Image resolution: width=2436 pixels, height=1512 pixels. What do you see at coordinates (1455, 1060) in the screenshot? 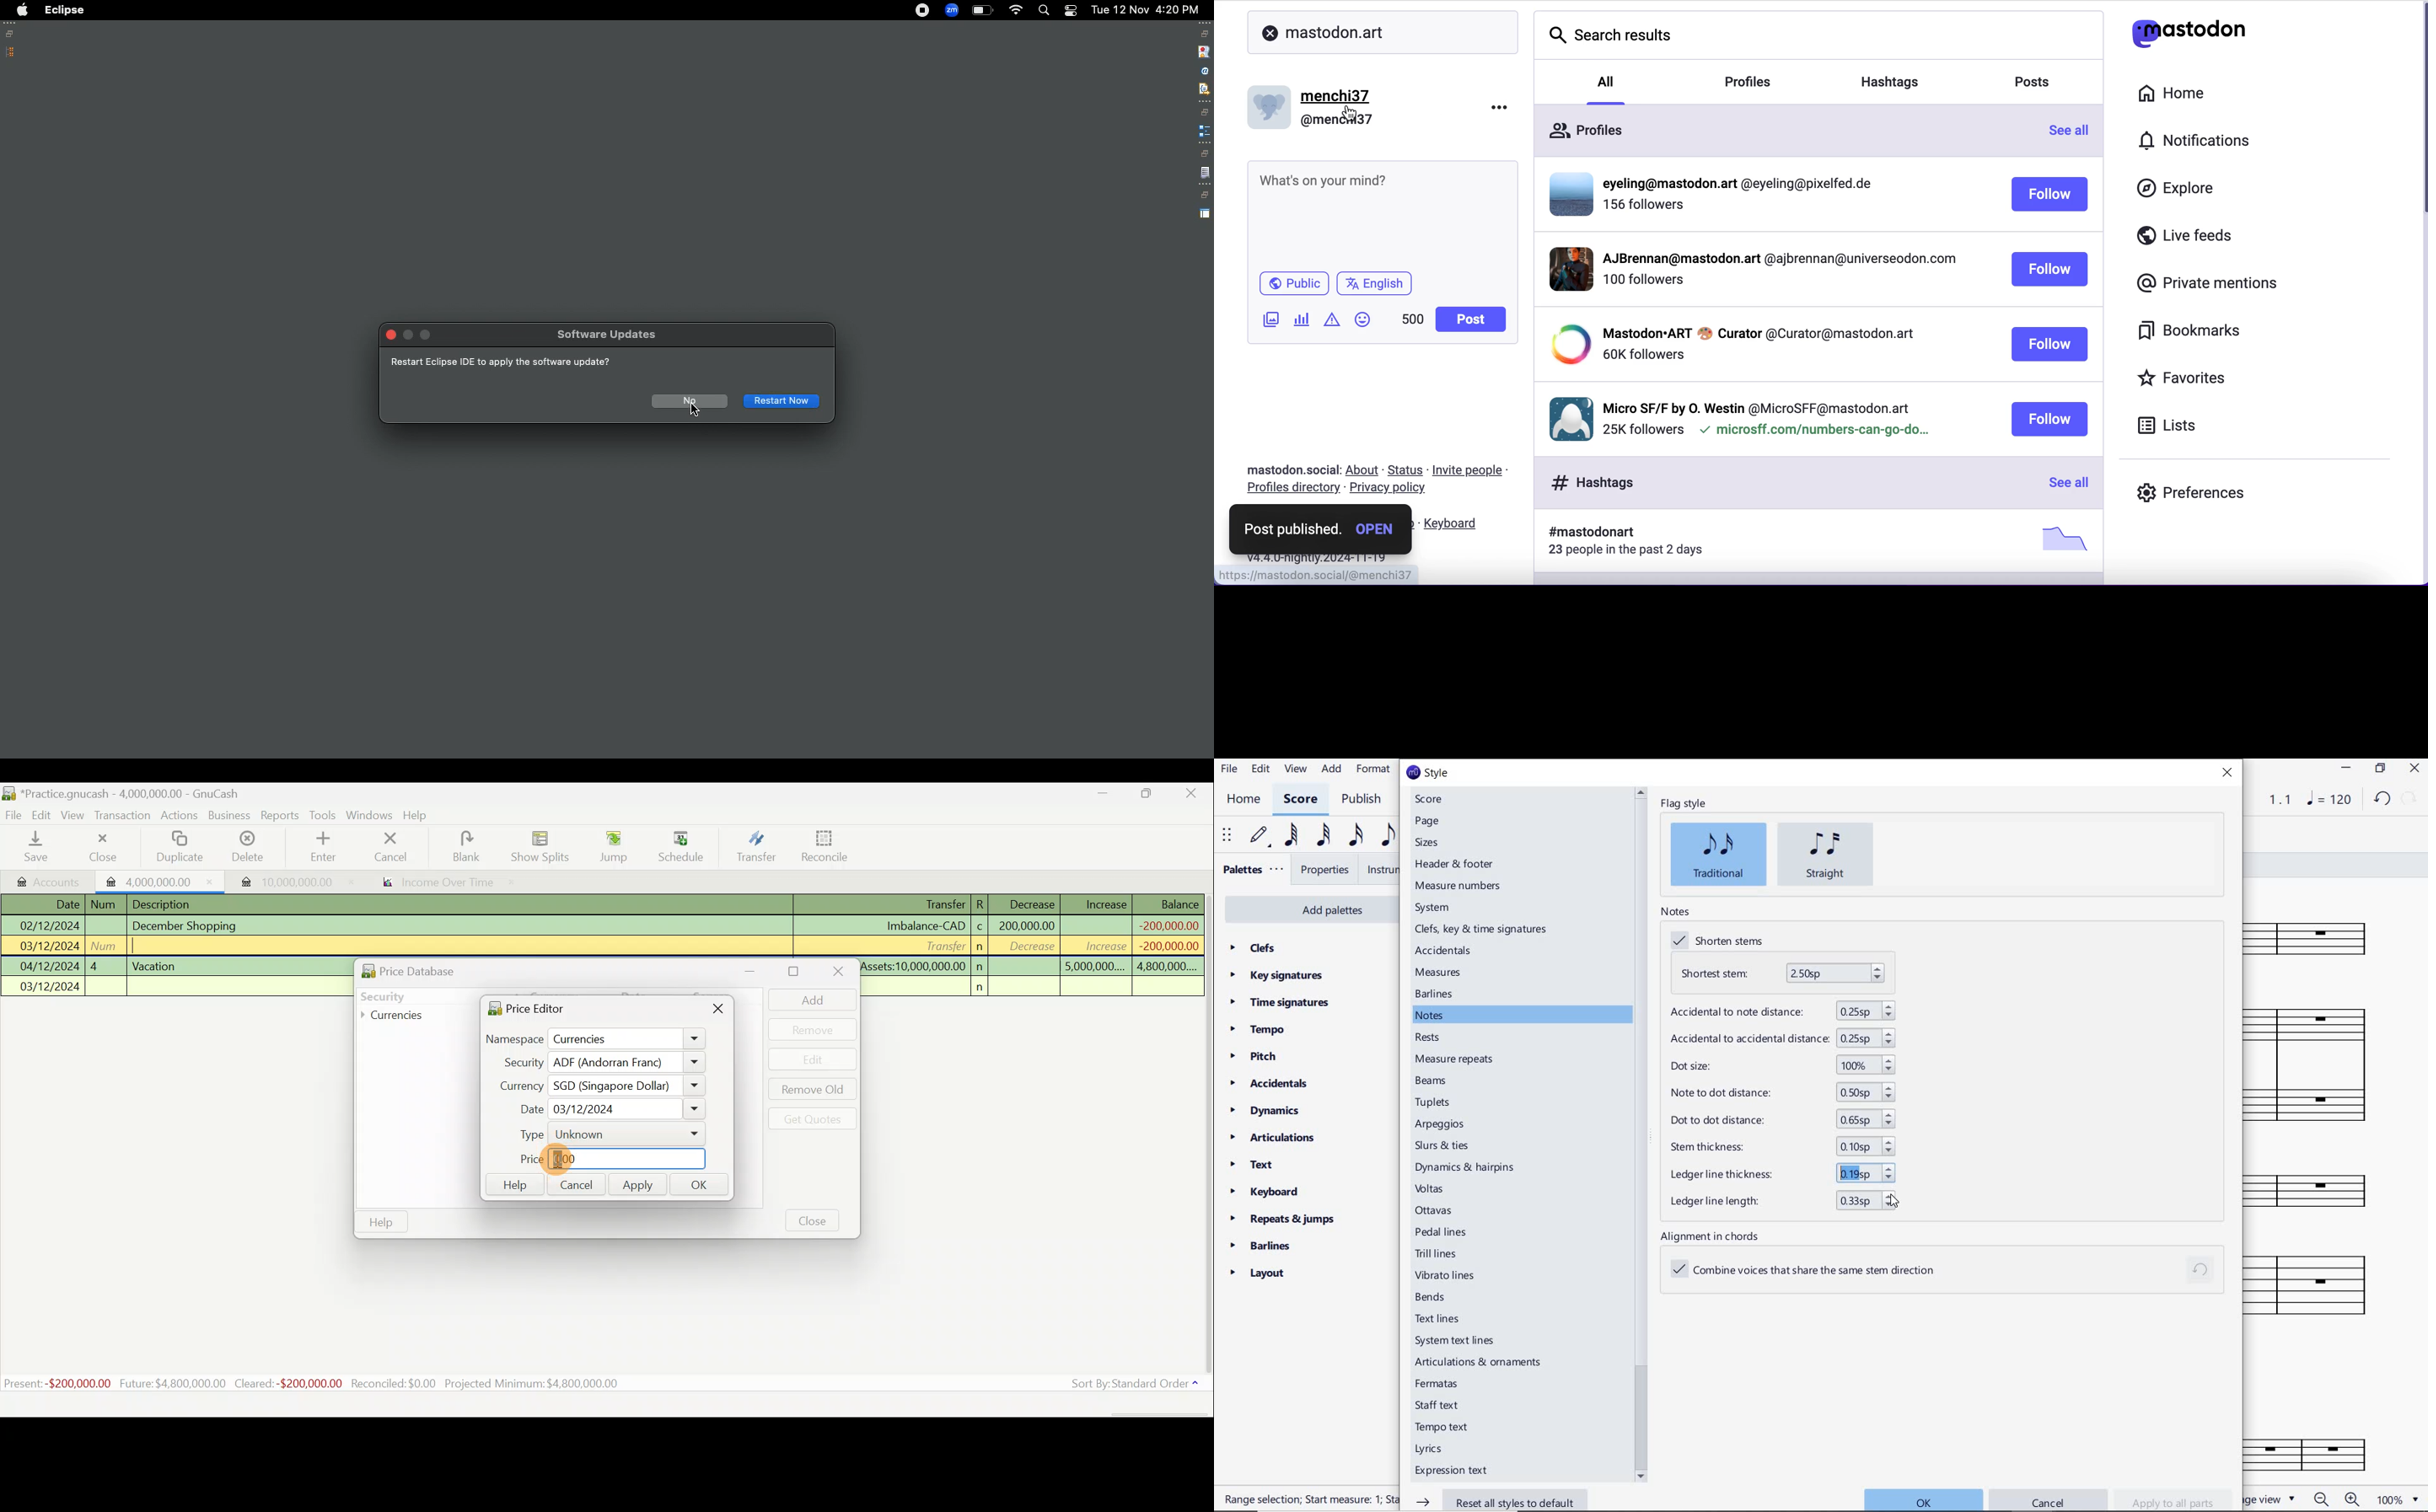
I see `measure repeats` at bounding box center [1455, 1060].